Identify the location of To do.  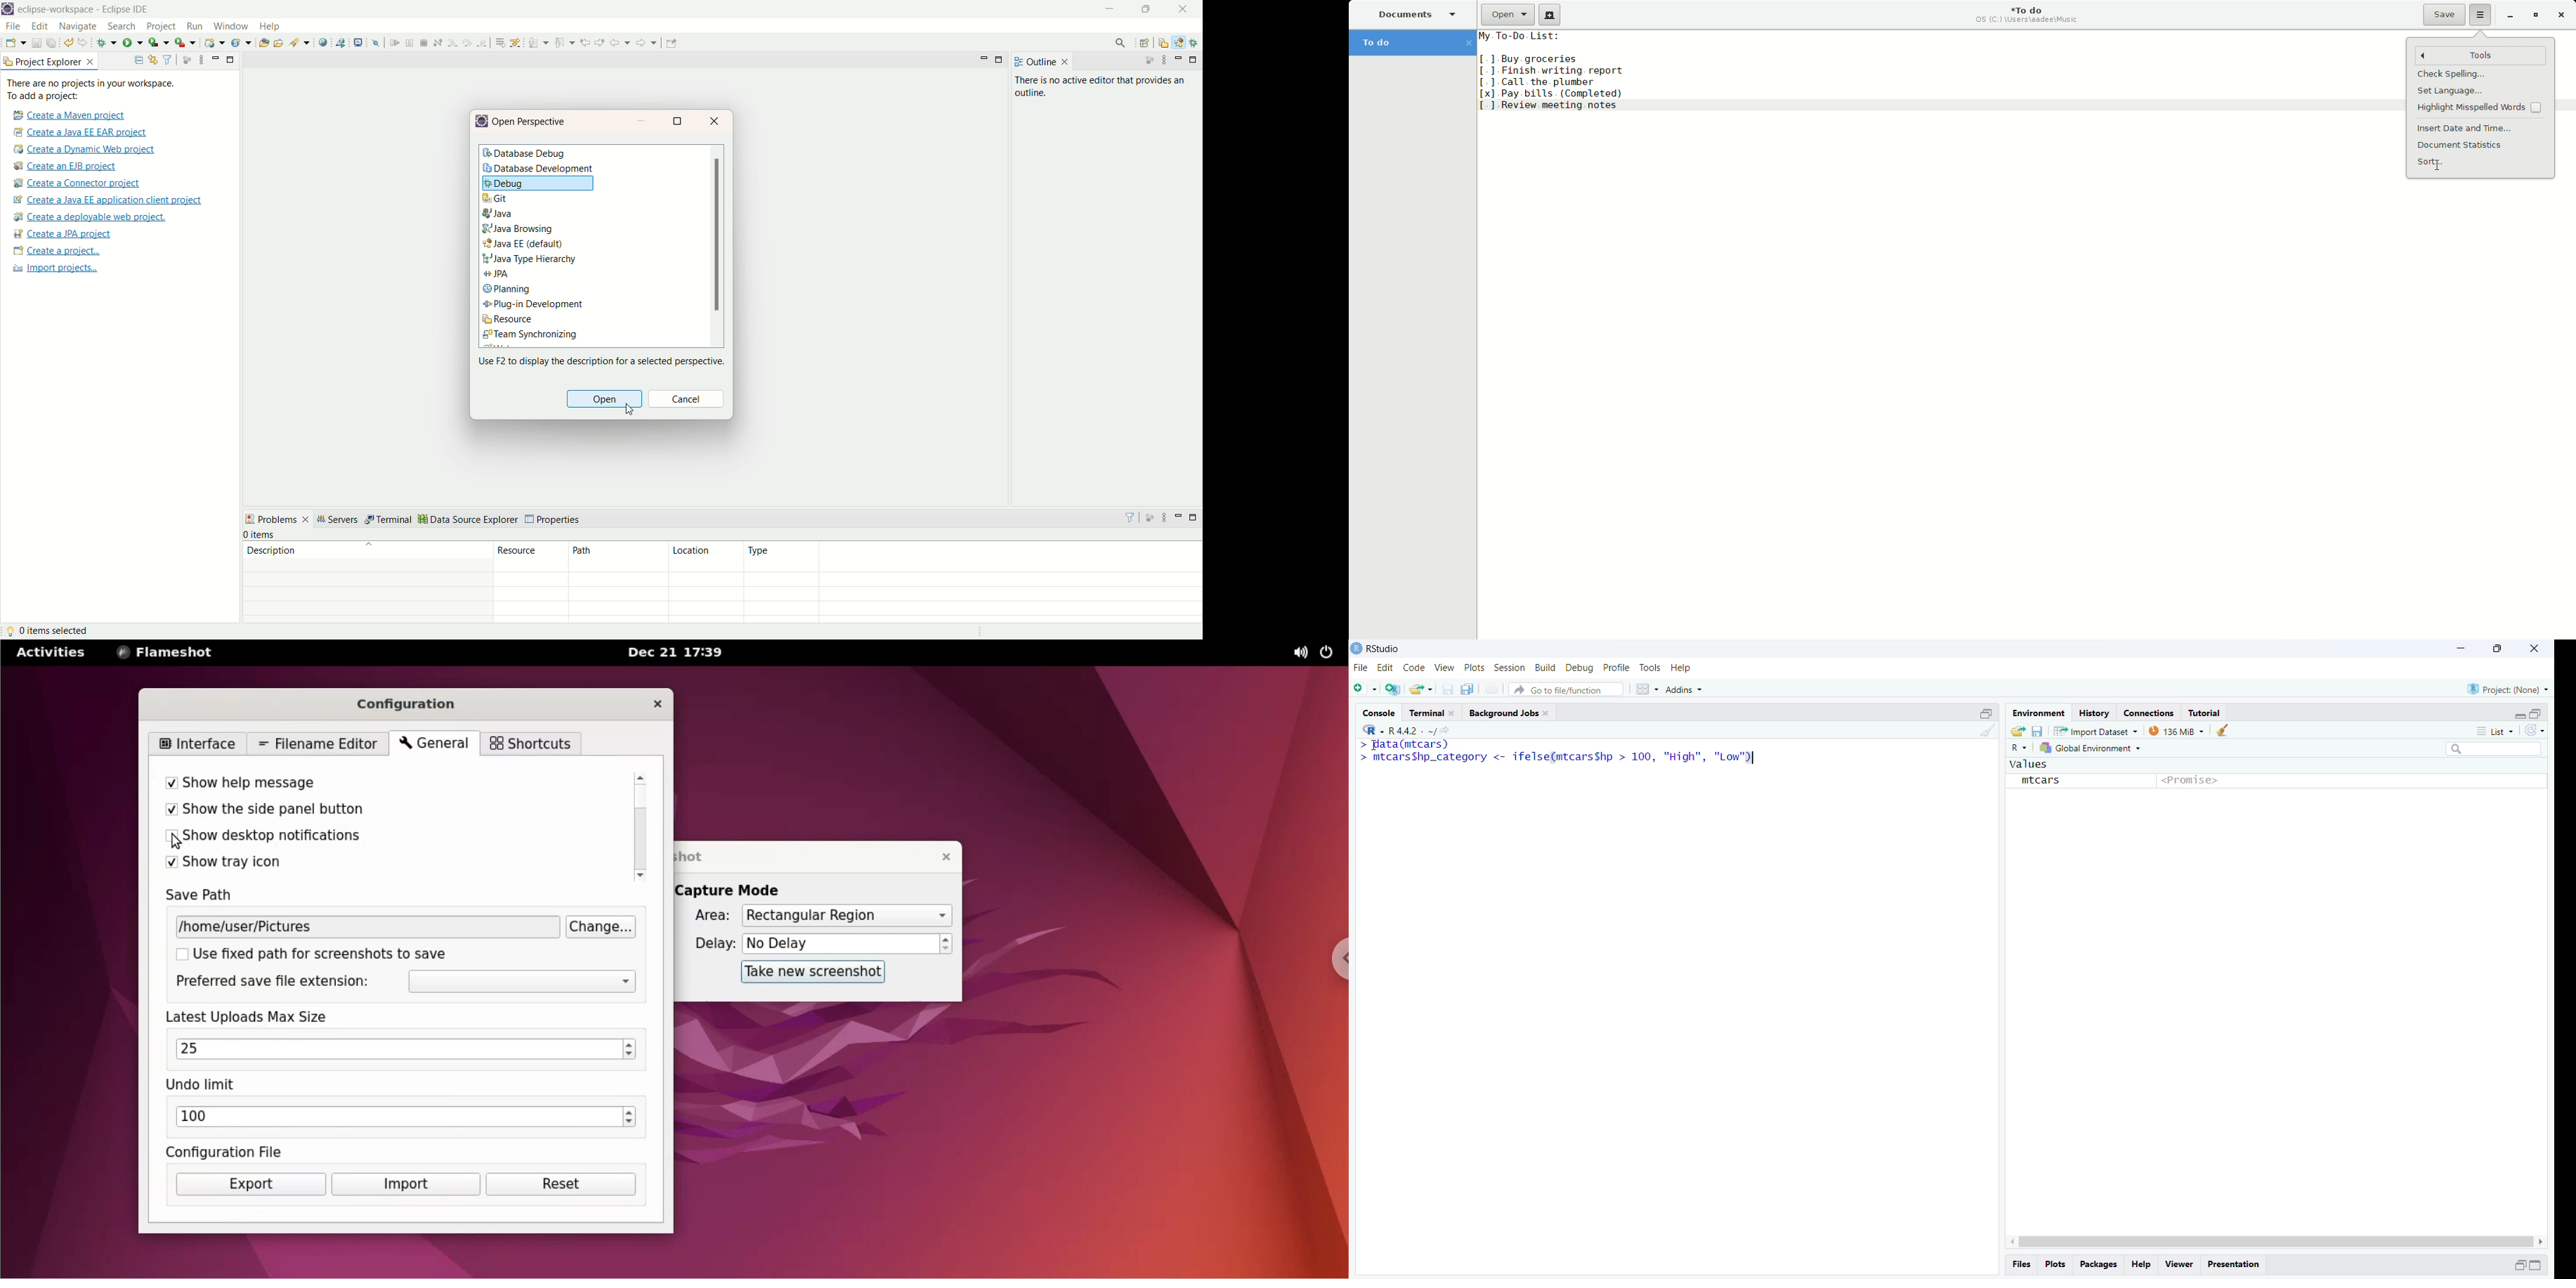
(2031, 16).